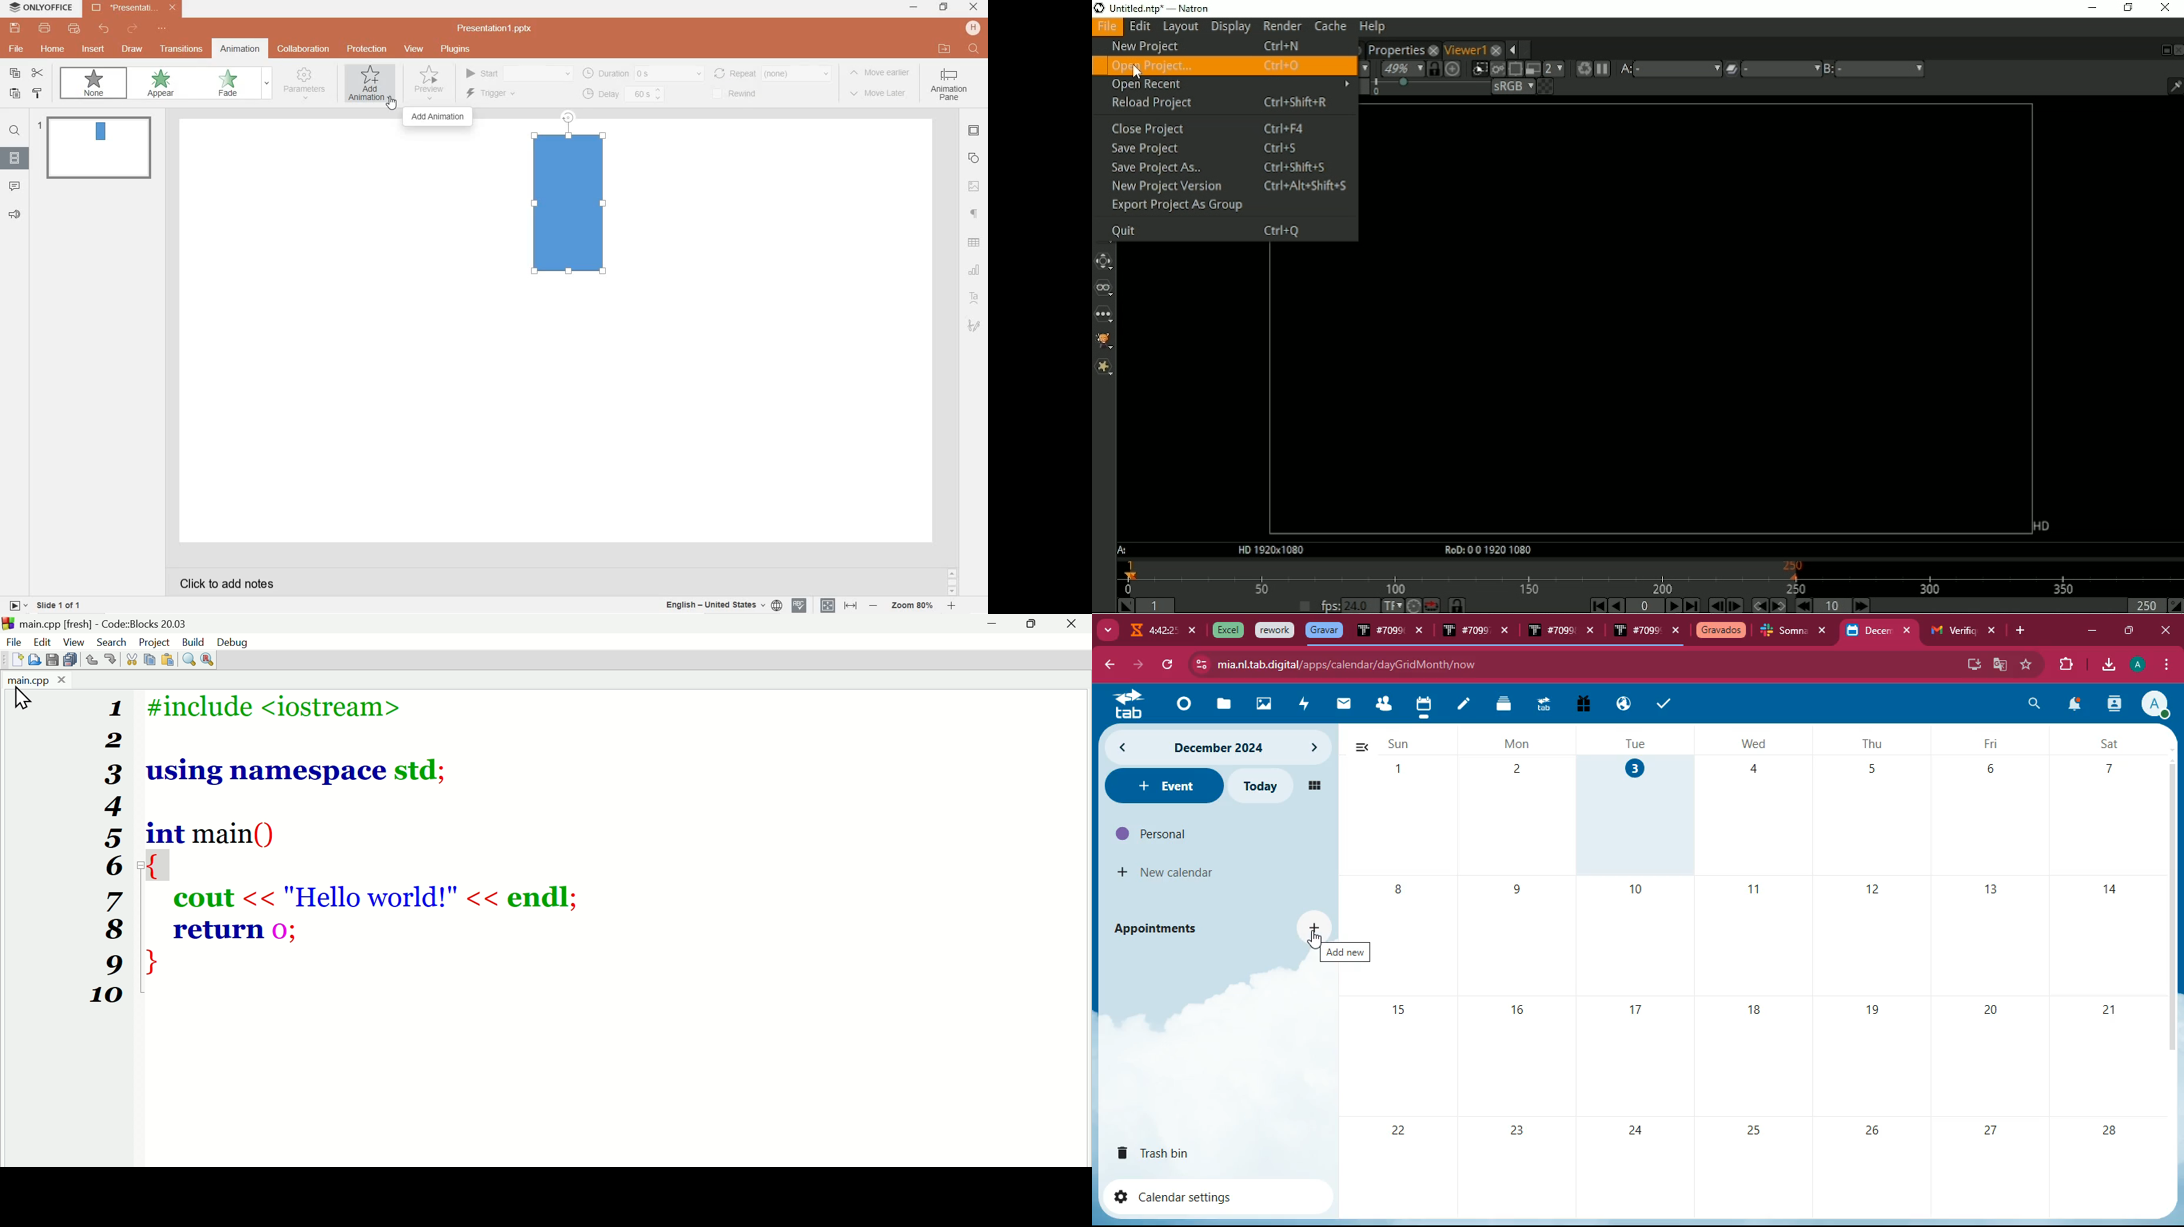 This screenshot has width=2184, height=1232. What do you see at coordinates (1106, 628) in the screenshot?
I see `more` at bounding box center [1106, 628].